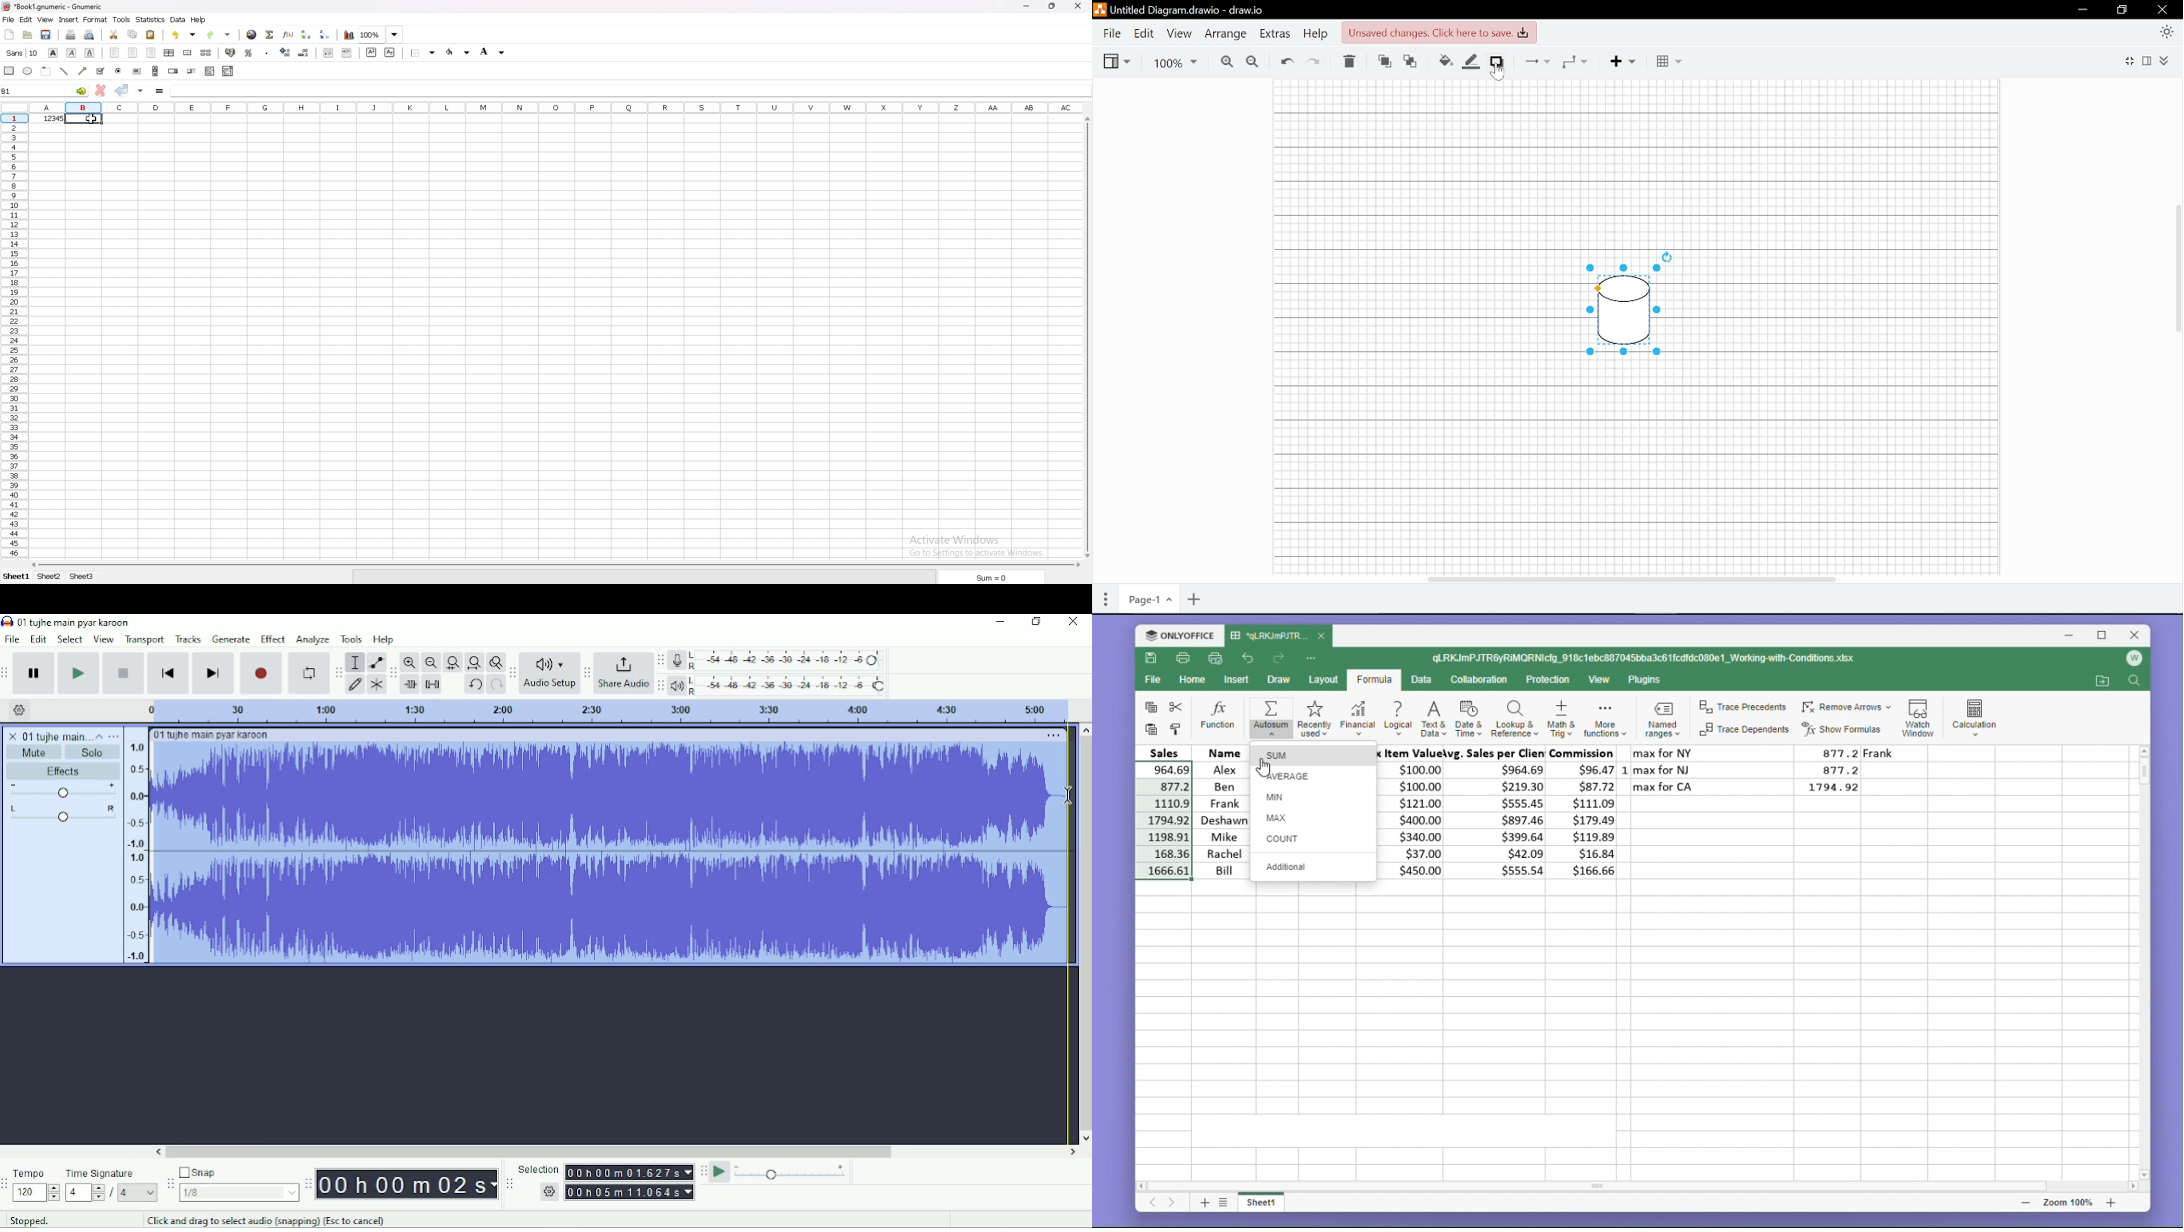 The image size is (2184, 1232). What do you see at coordinates (1072, 622) in the screenshot?
I see `Close` at bounding box center [1072, 622].